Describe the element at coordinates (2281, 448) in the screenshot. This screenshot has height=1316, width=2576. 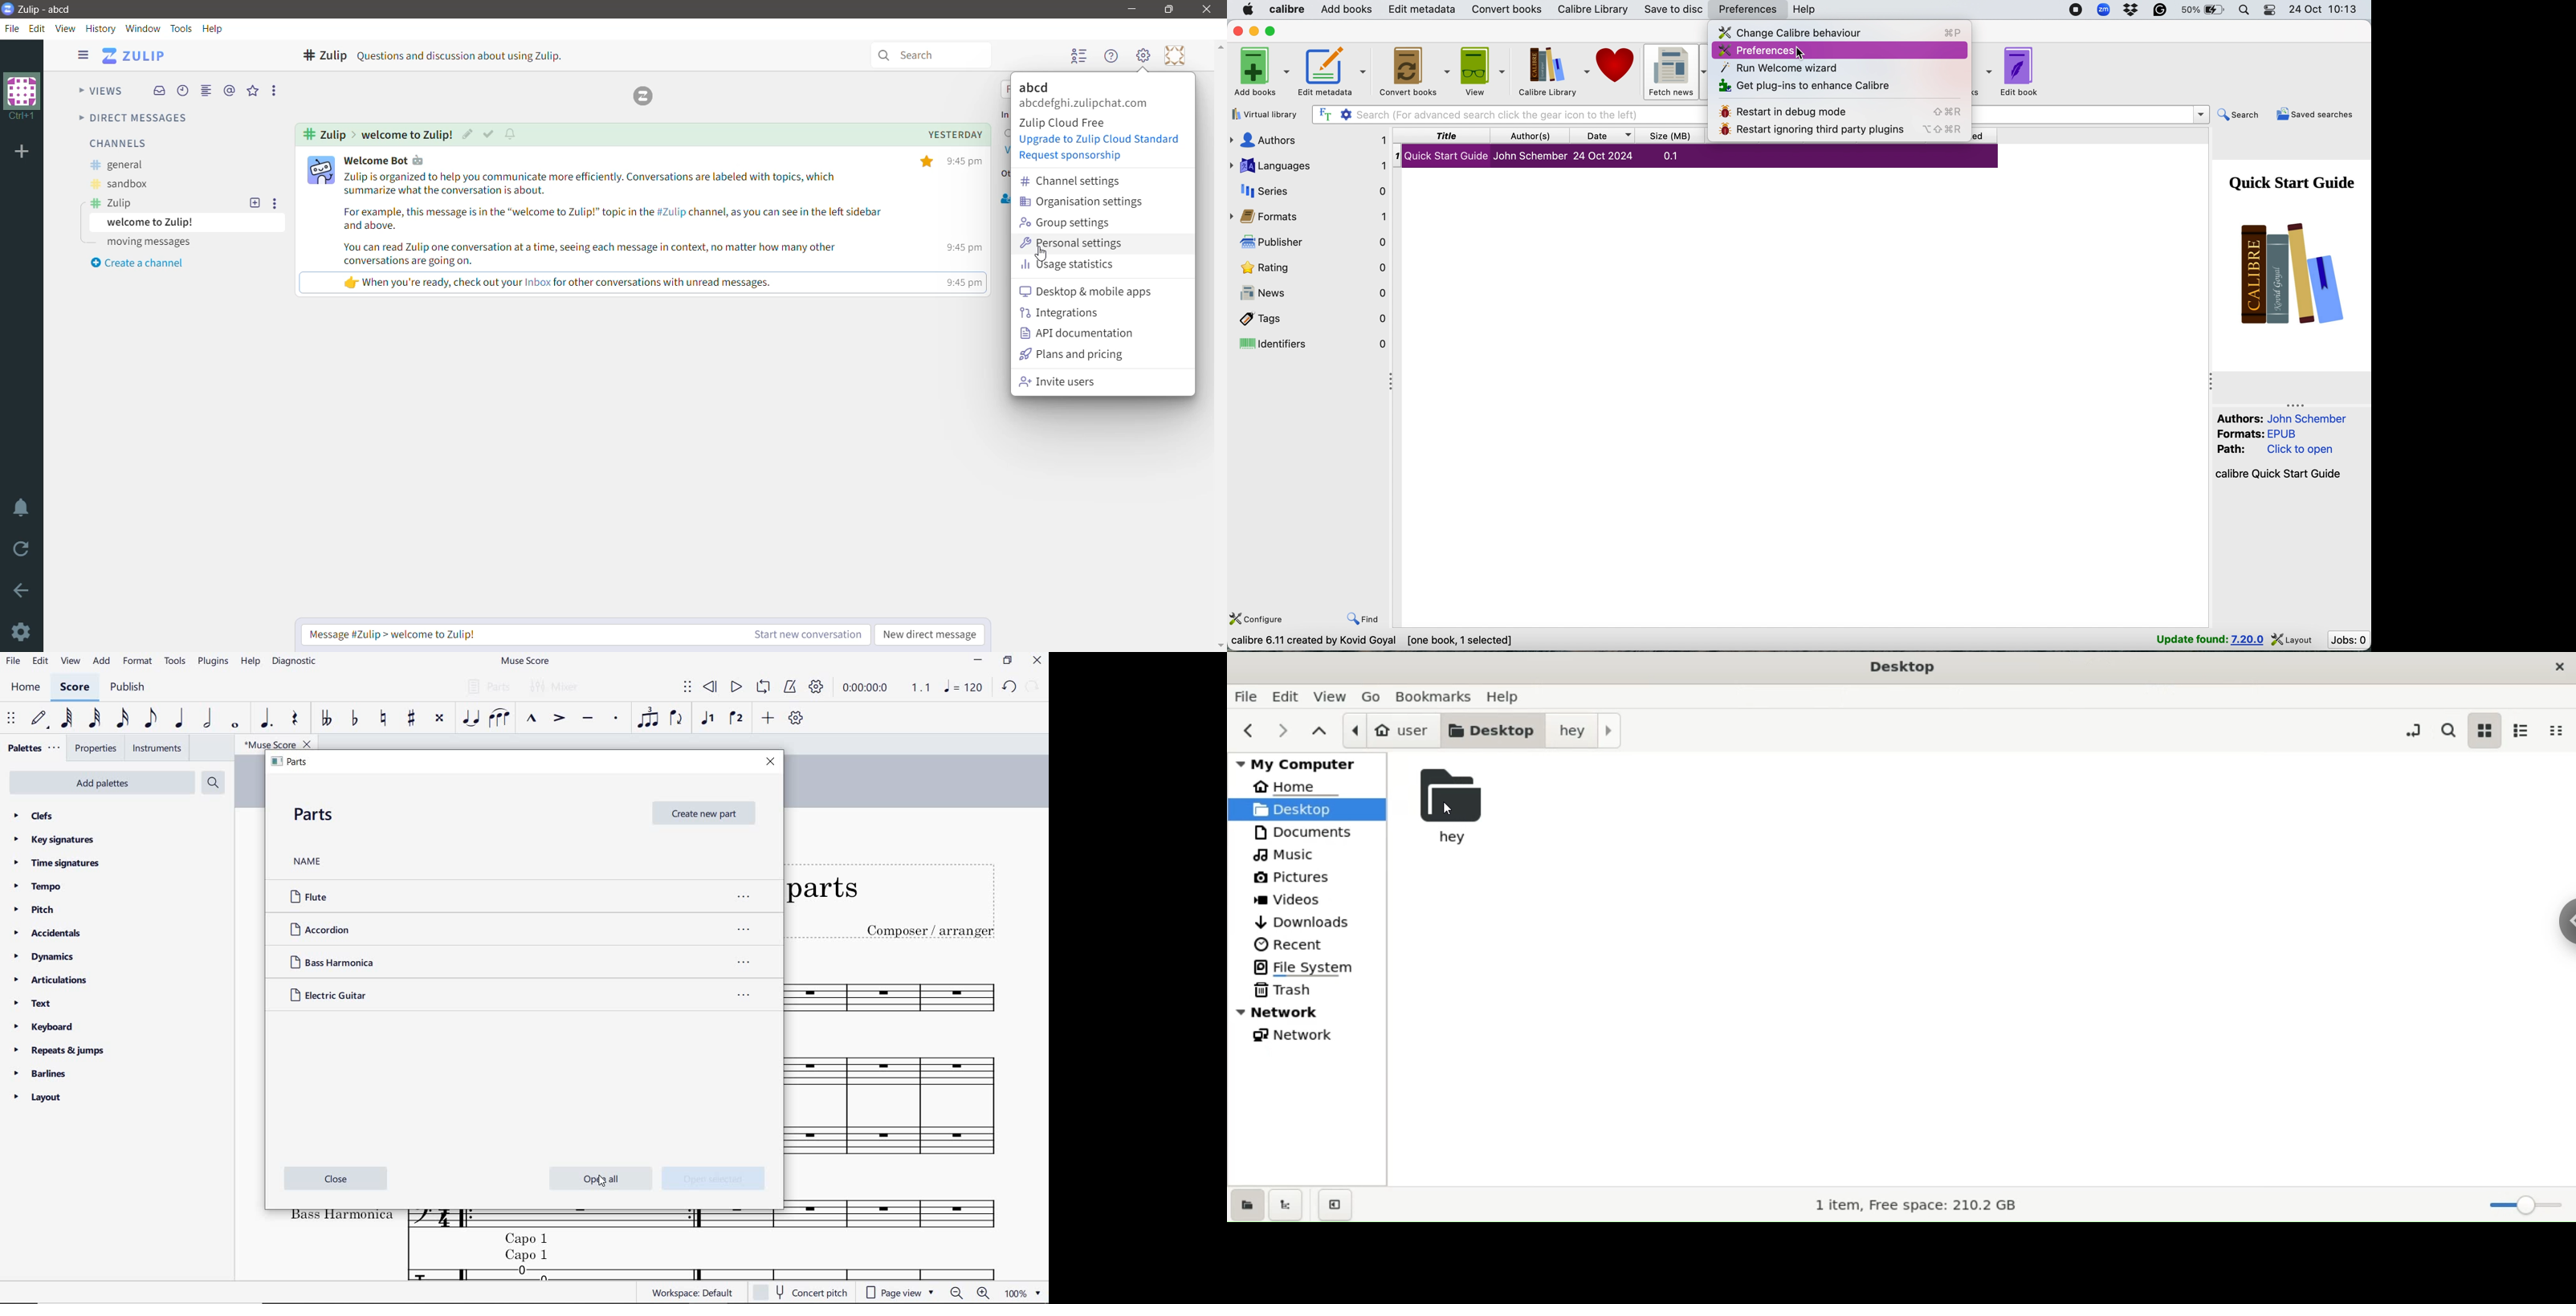
I see `Authors: John Schember
Formats: EPUB

Path: Click to open
calibre Quick Start Guide` at that location.